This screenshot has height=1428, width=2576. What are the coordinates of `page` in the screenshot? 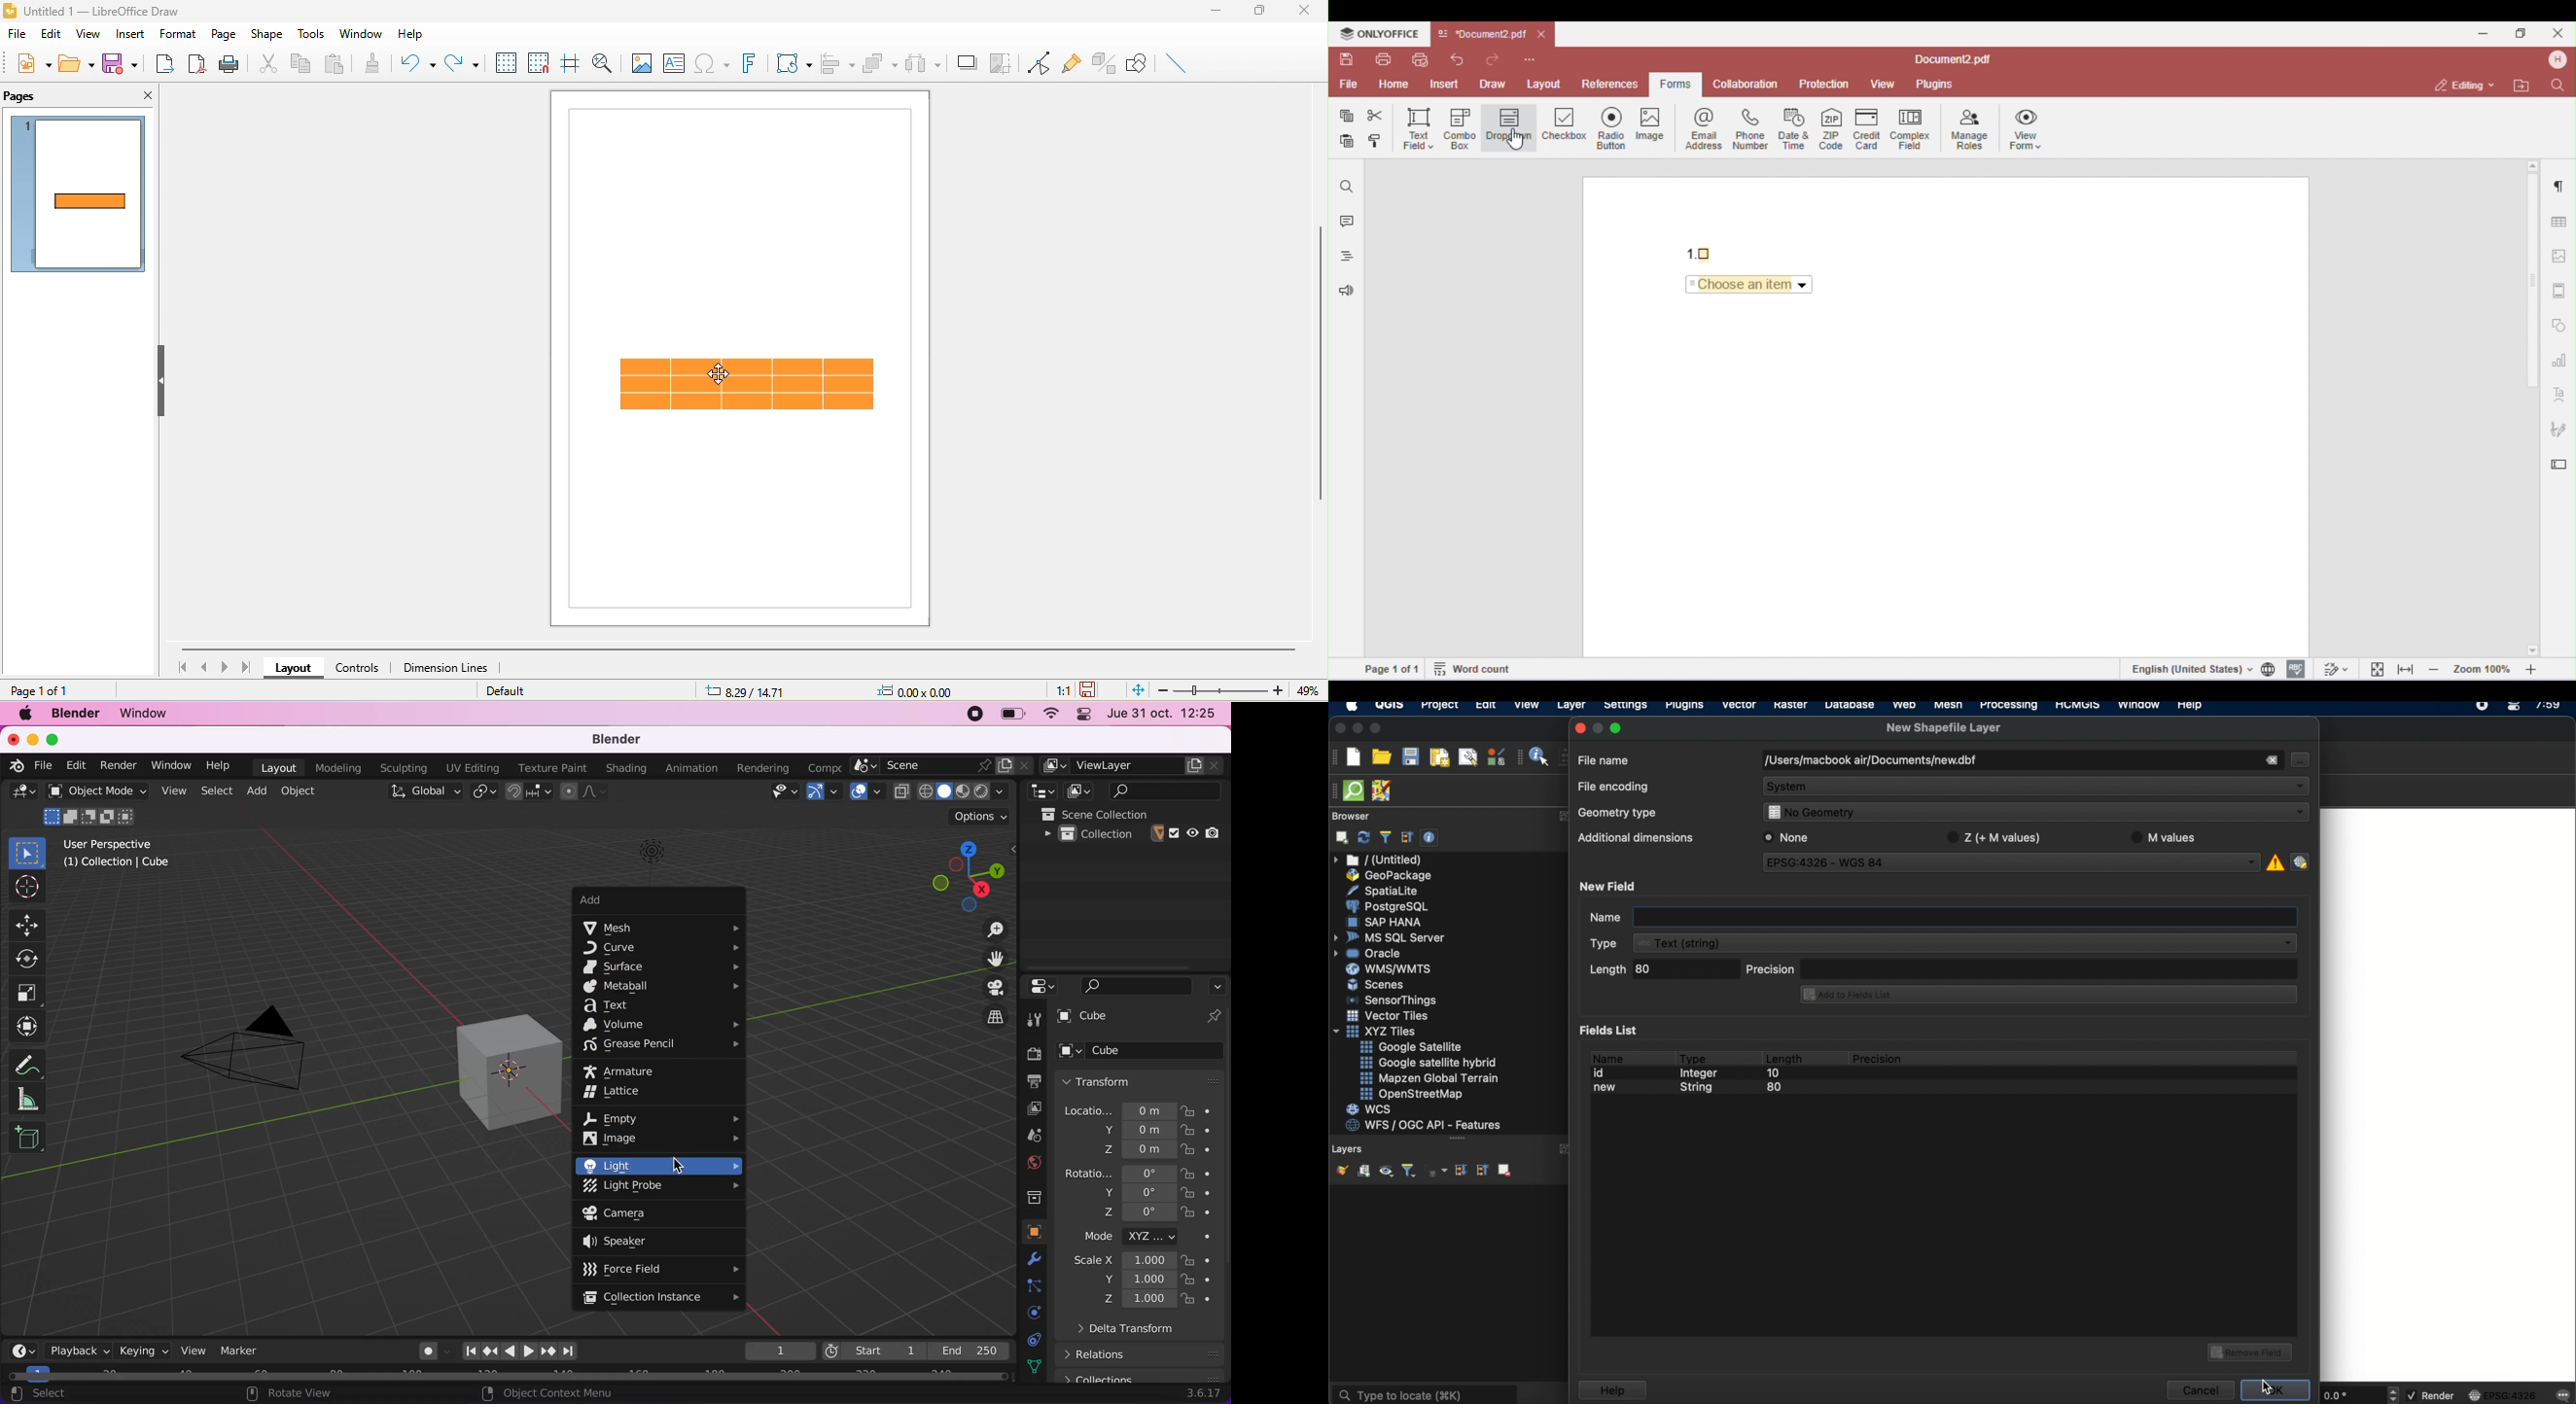 It's located at (225, 36).